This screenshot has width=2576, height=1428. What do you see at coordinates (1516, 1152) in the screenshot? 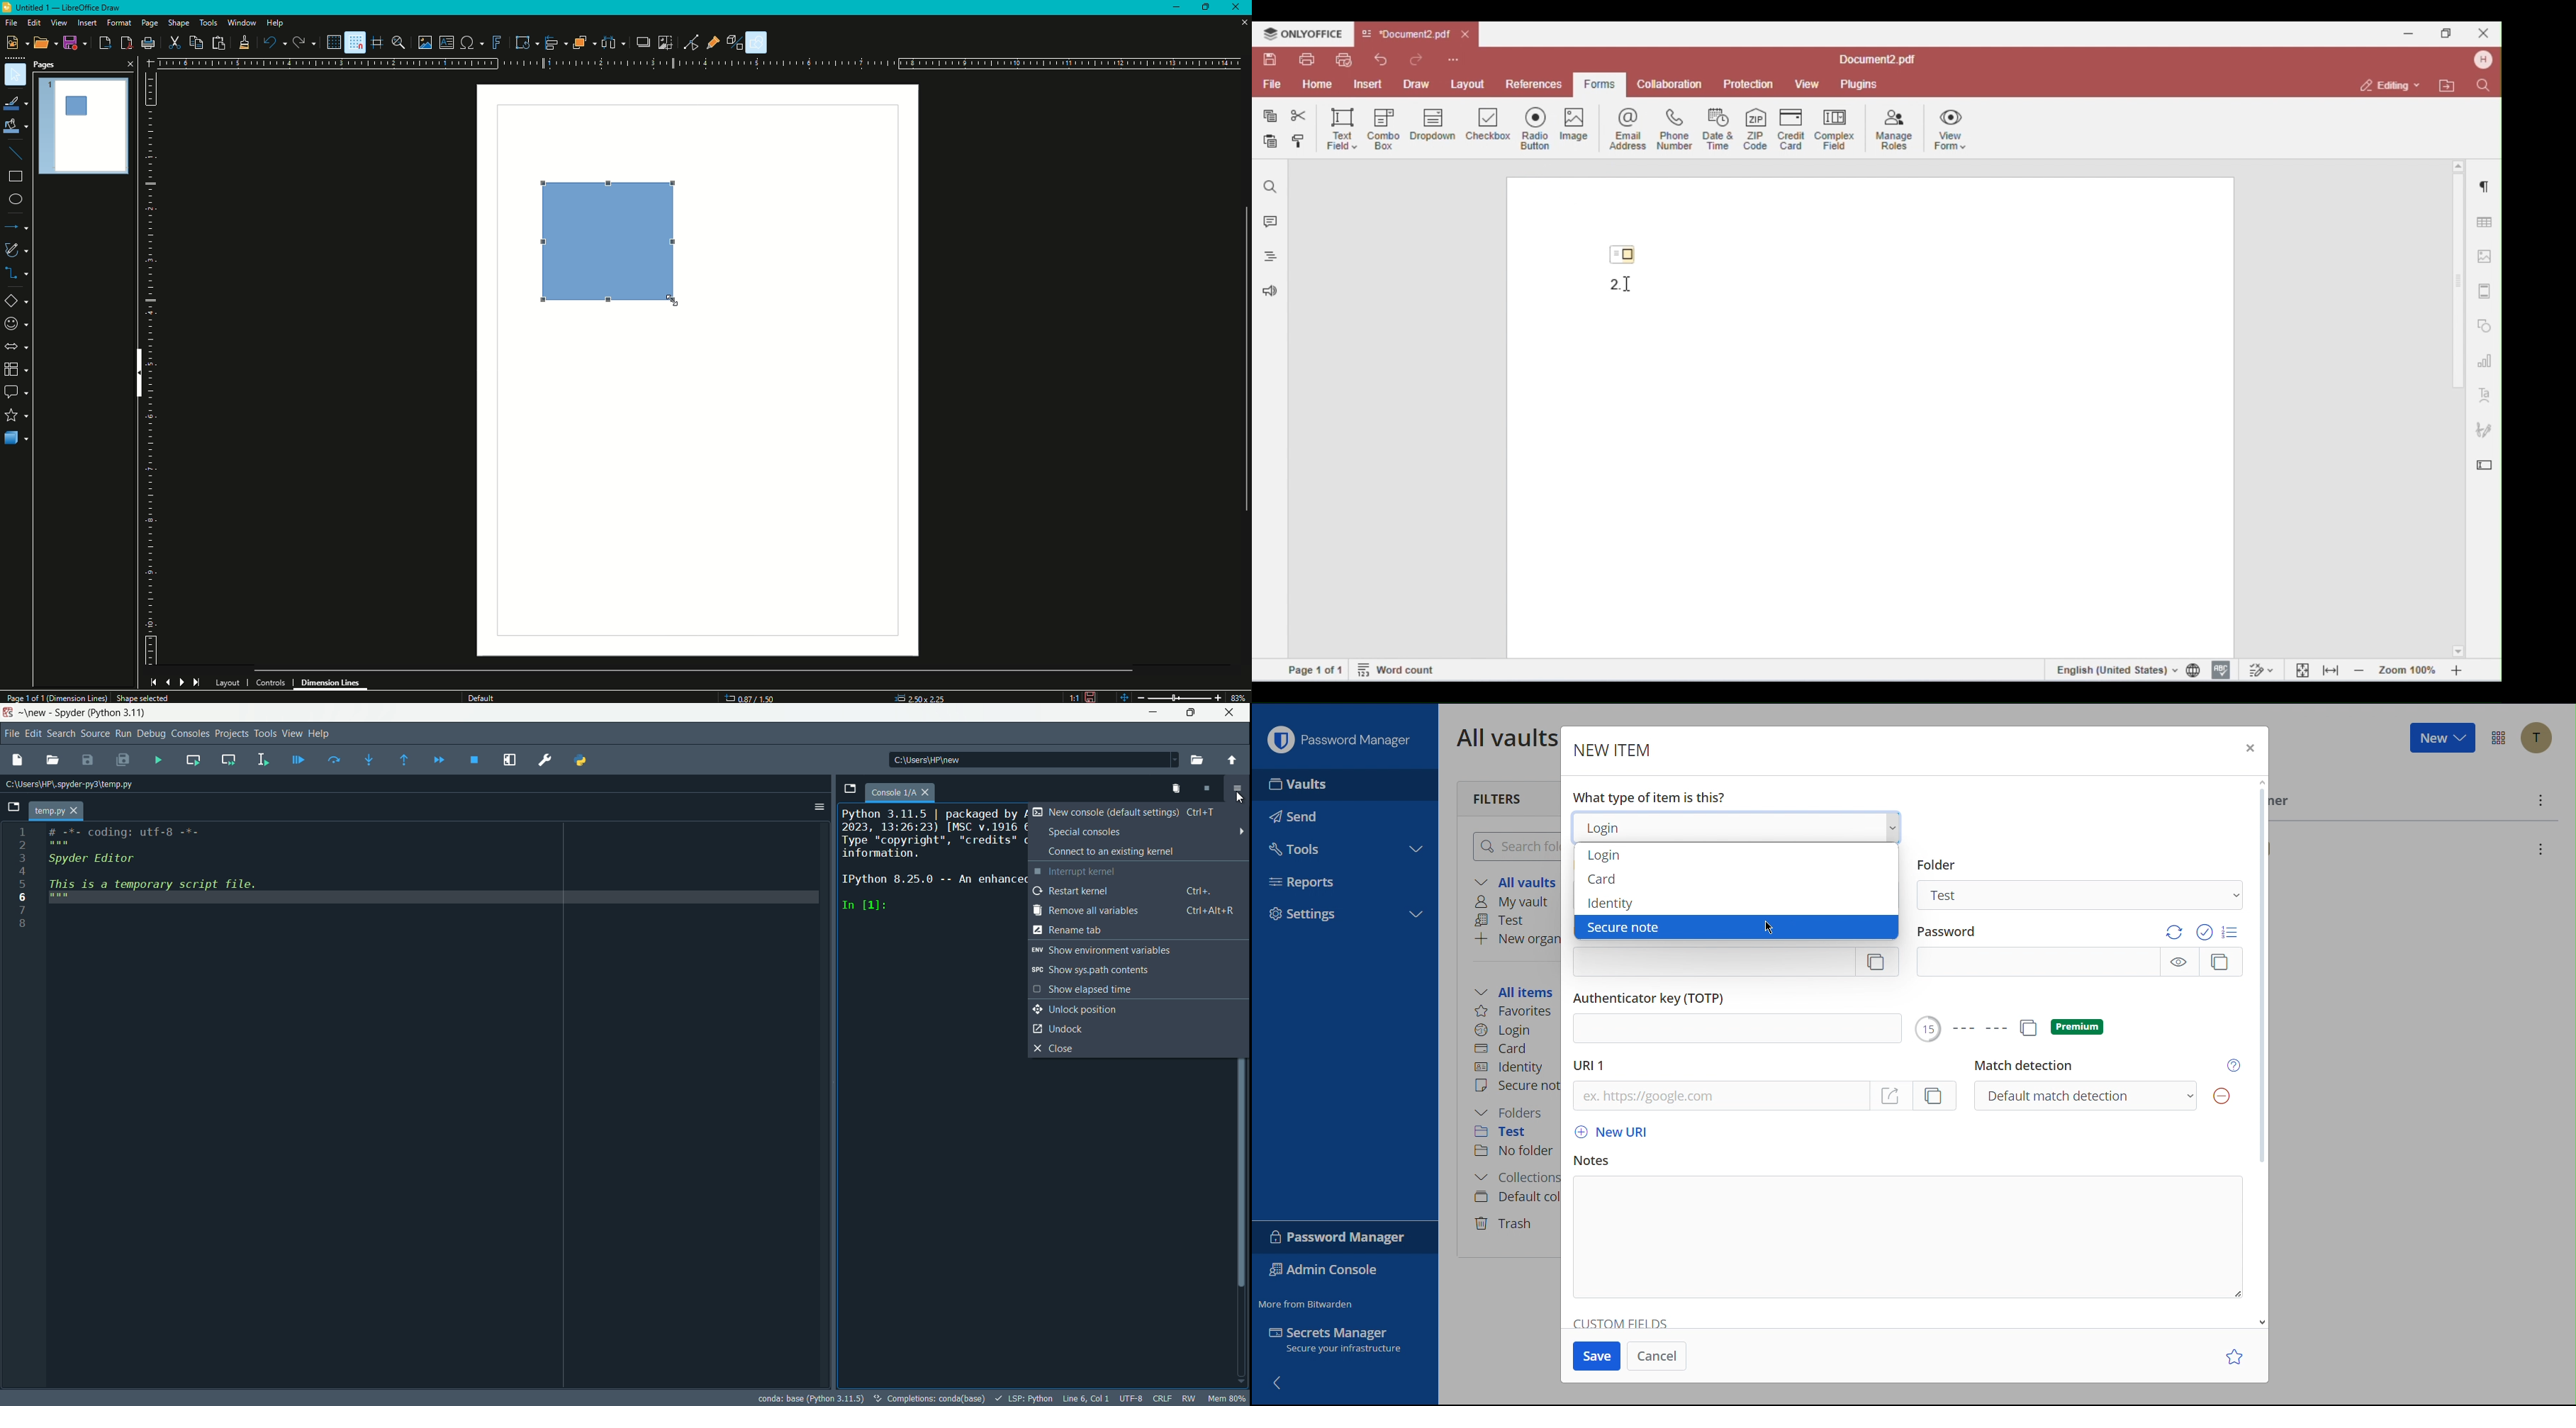
I see `No folder` at bounding box center [1516, 1152].